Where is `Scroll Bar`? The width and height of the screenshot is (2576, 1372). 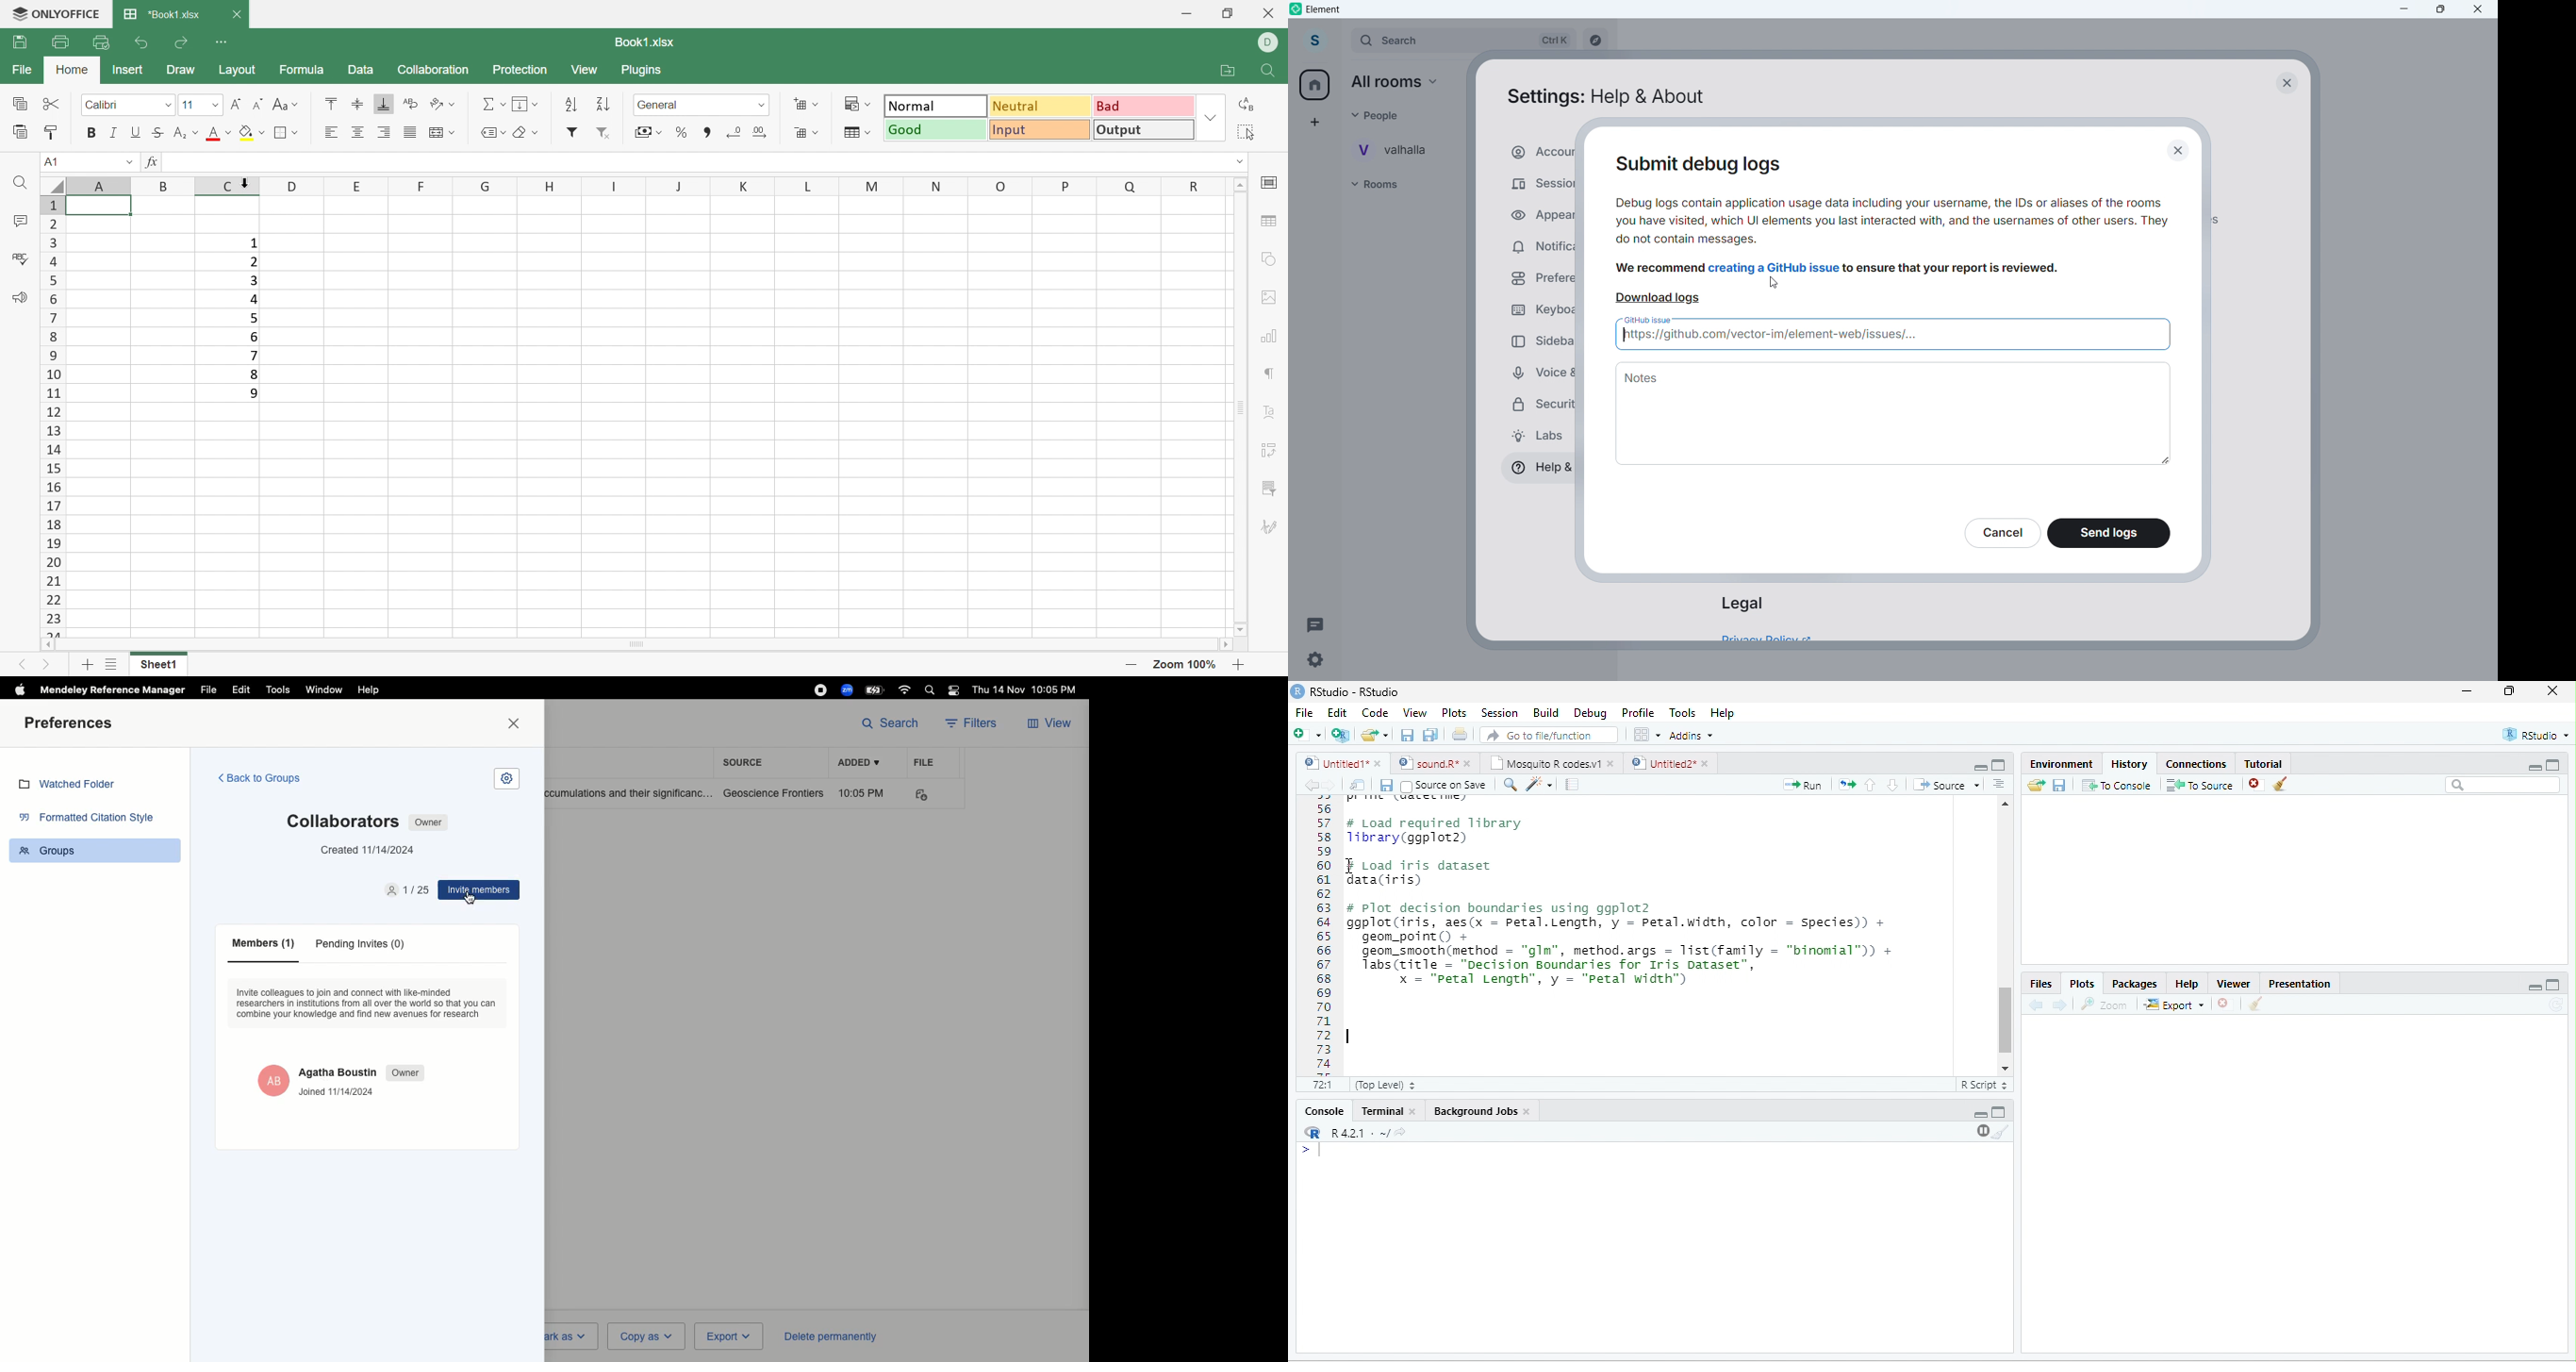 Scroll Bar is located at coordinates (641, 645).